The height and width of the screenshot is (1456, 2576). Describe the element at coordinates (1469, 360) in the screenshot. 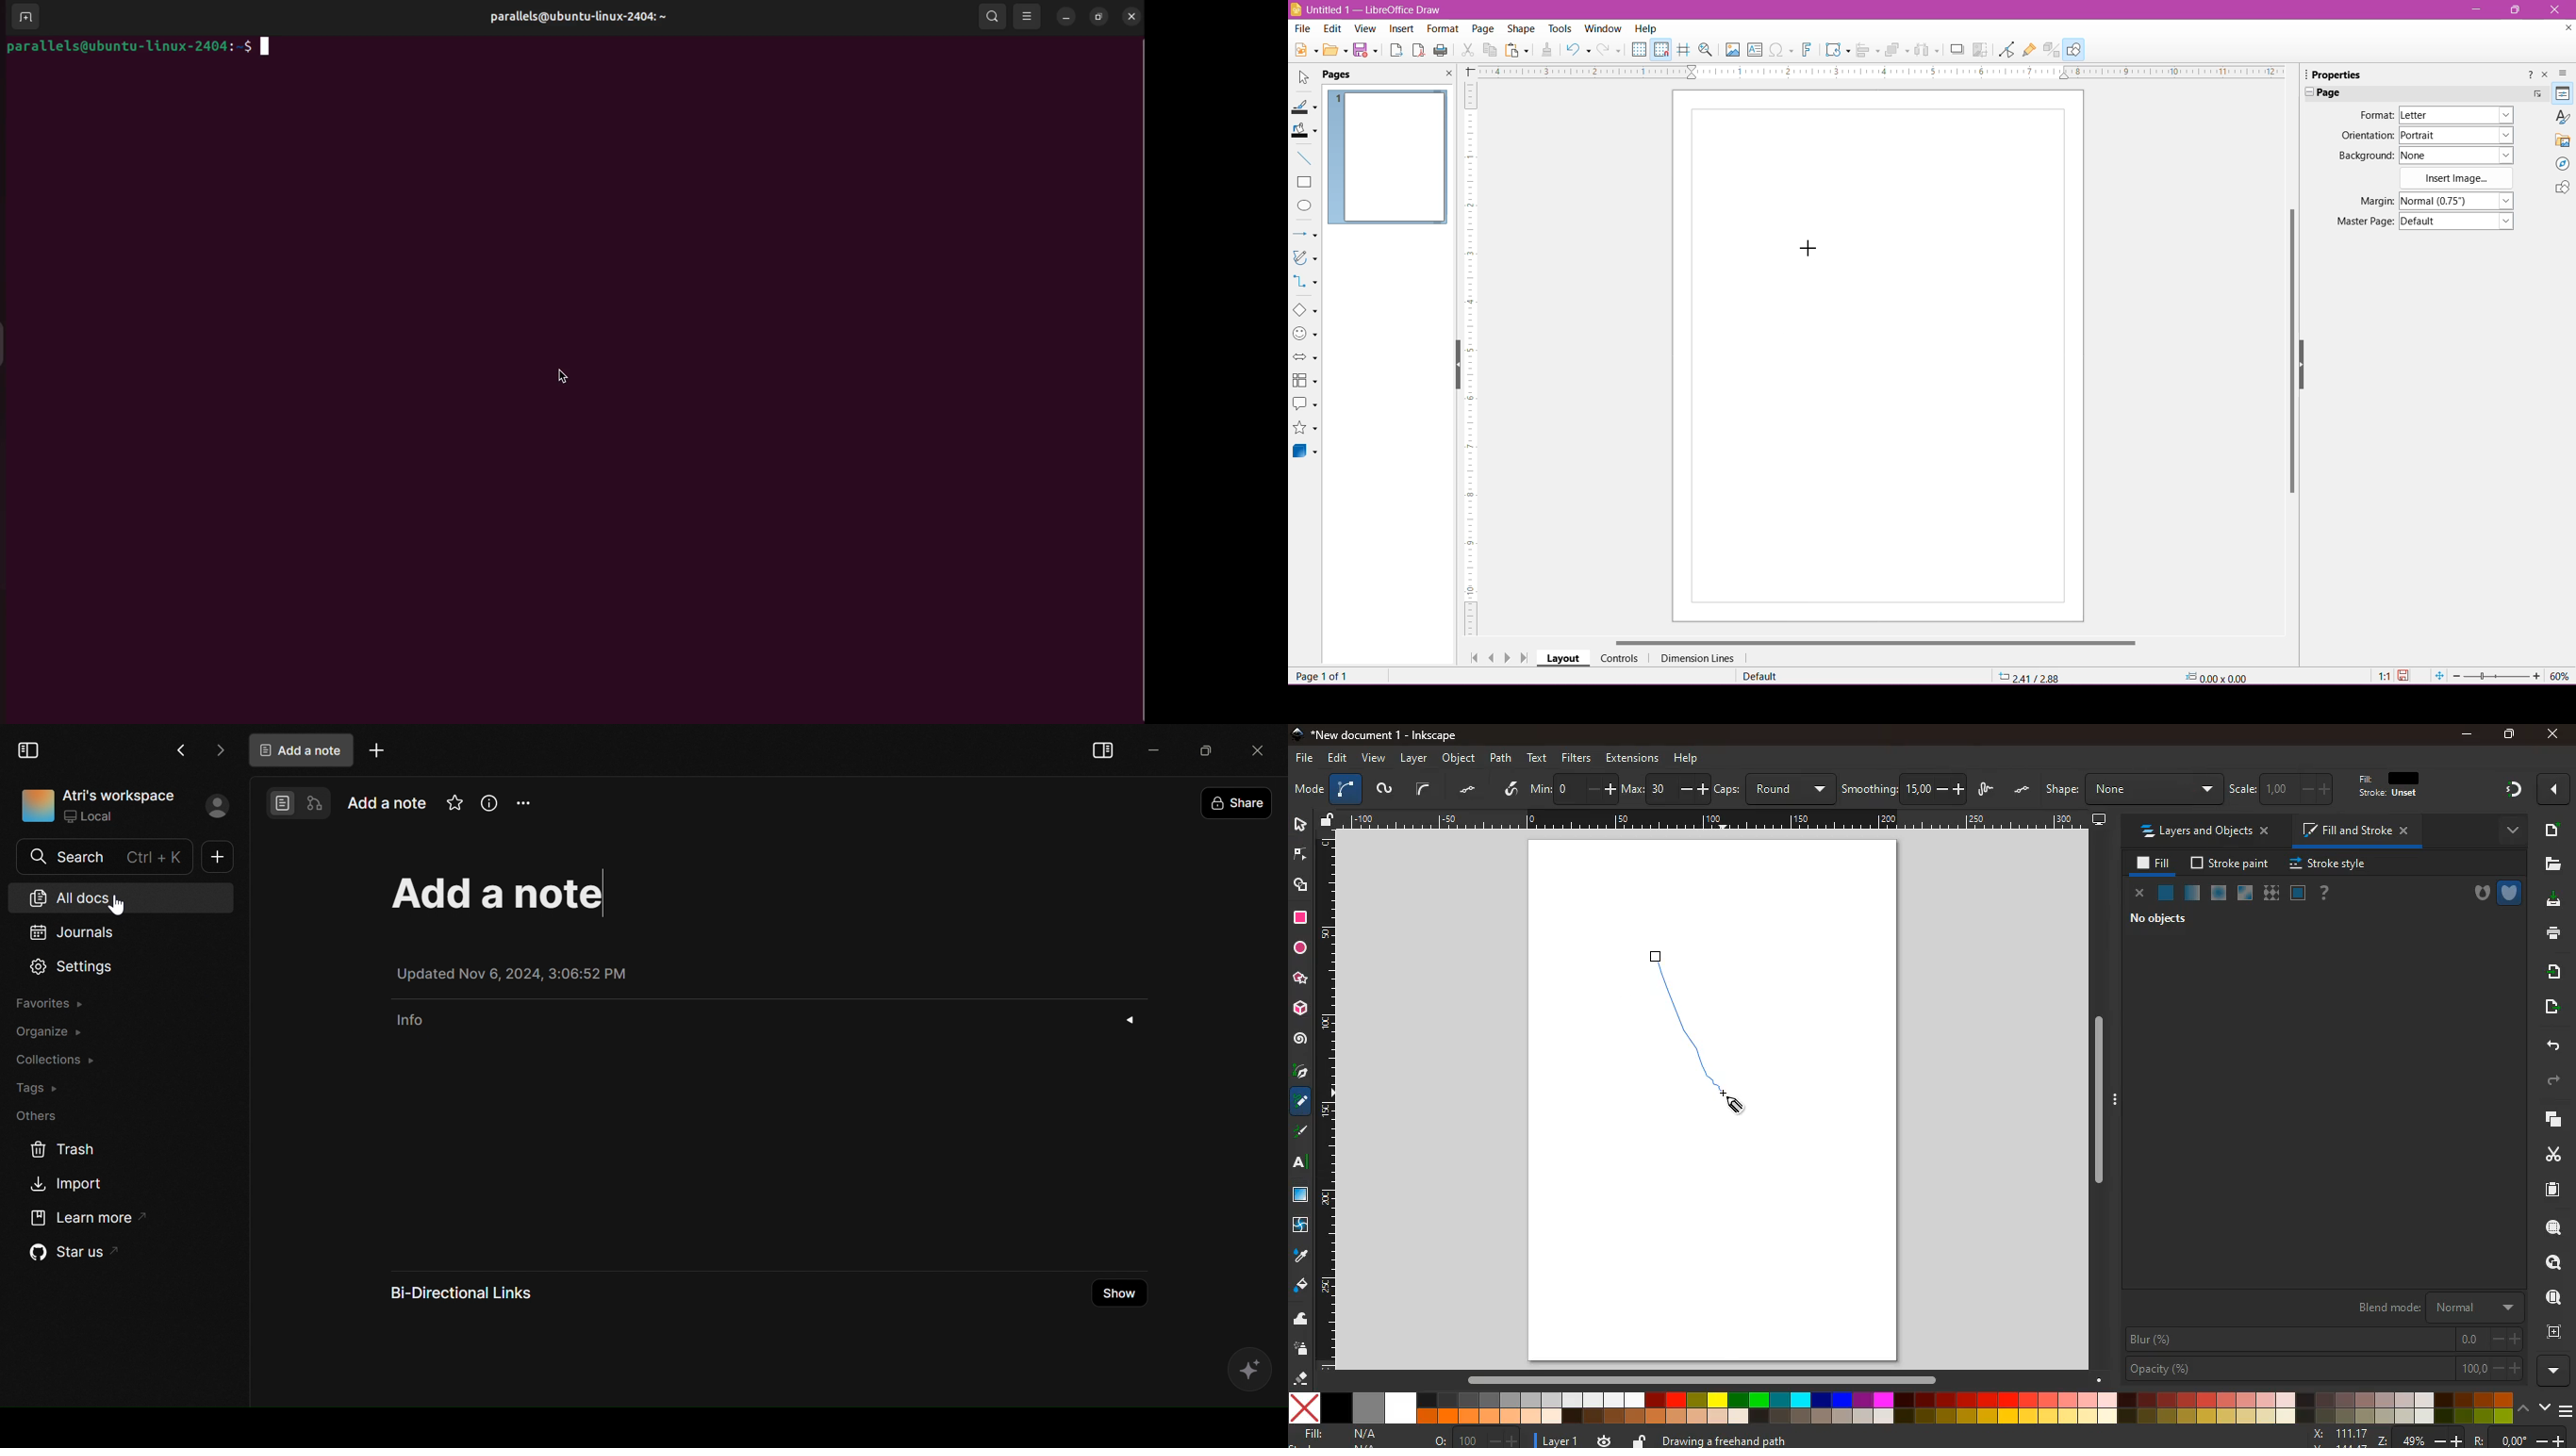

I see `Ruler` at that location.